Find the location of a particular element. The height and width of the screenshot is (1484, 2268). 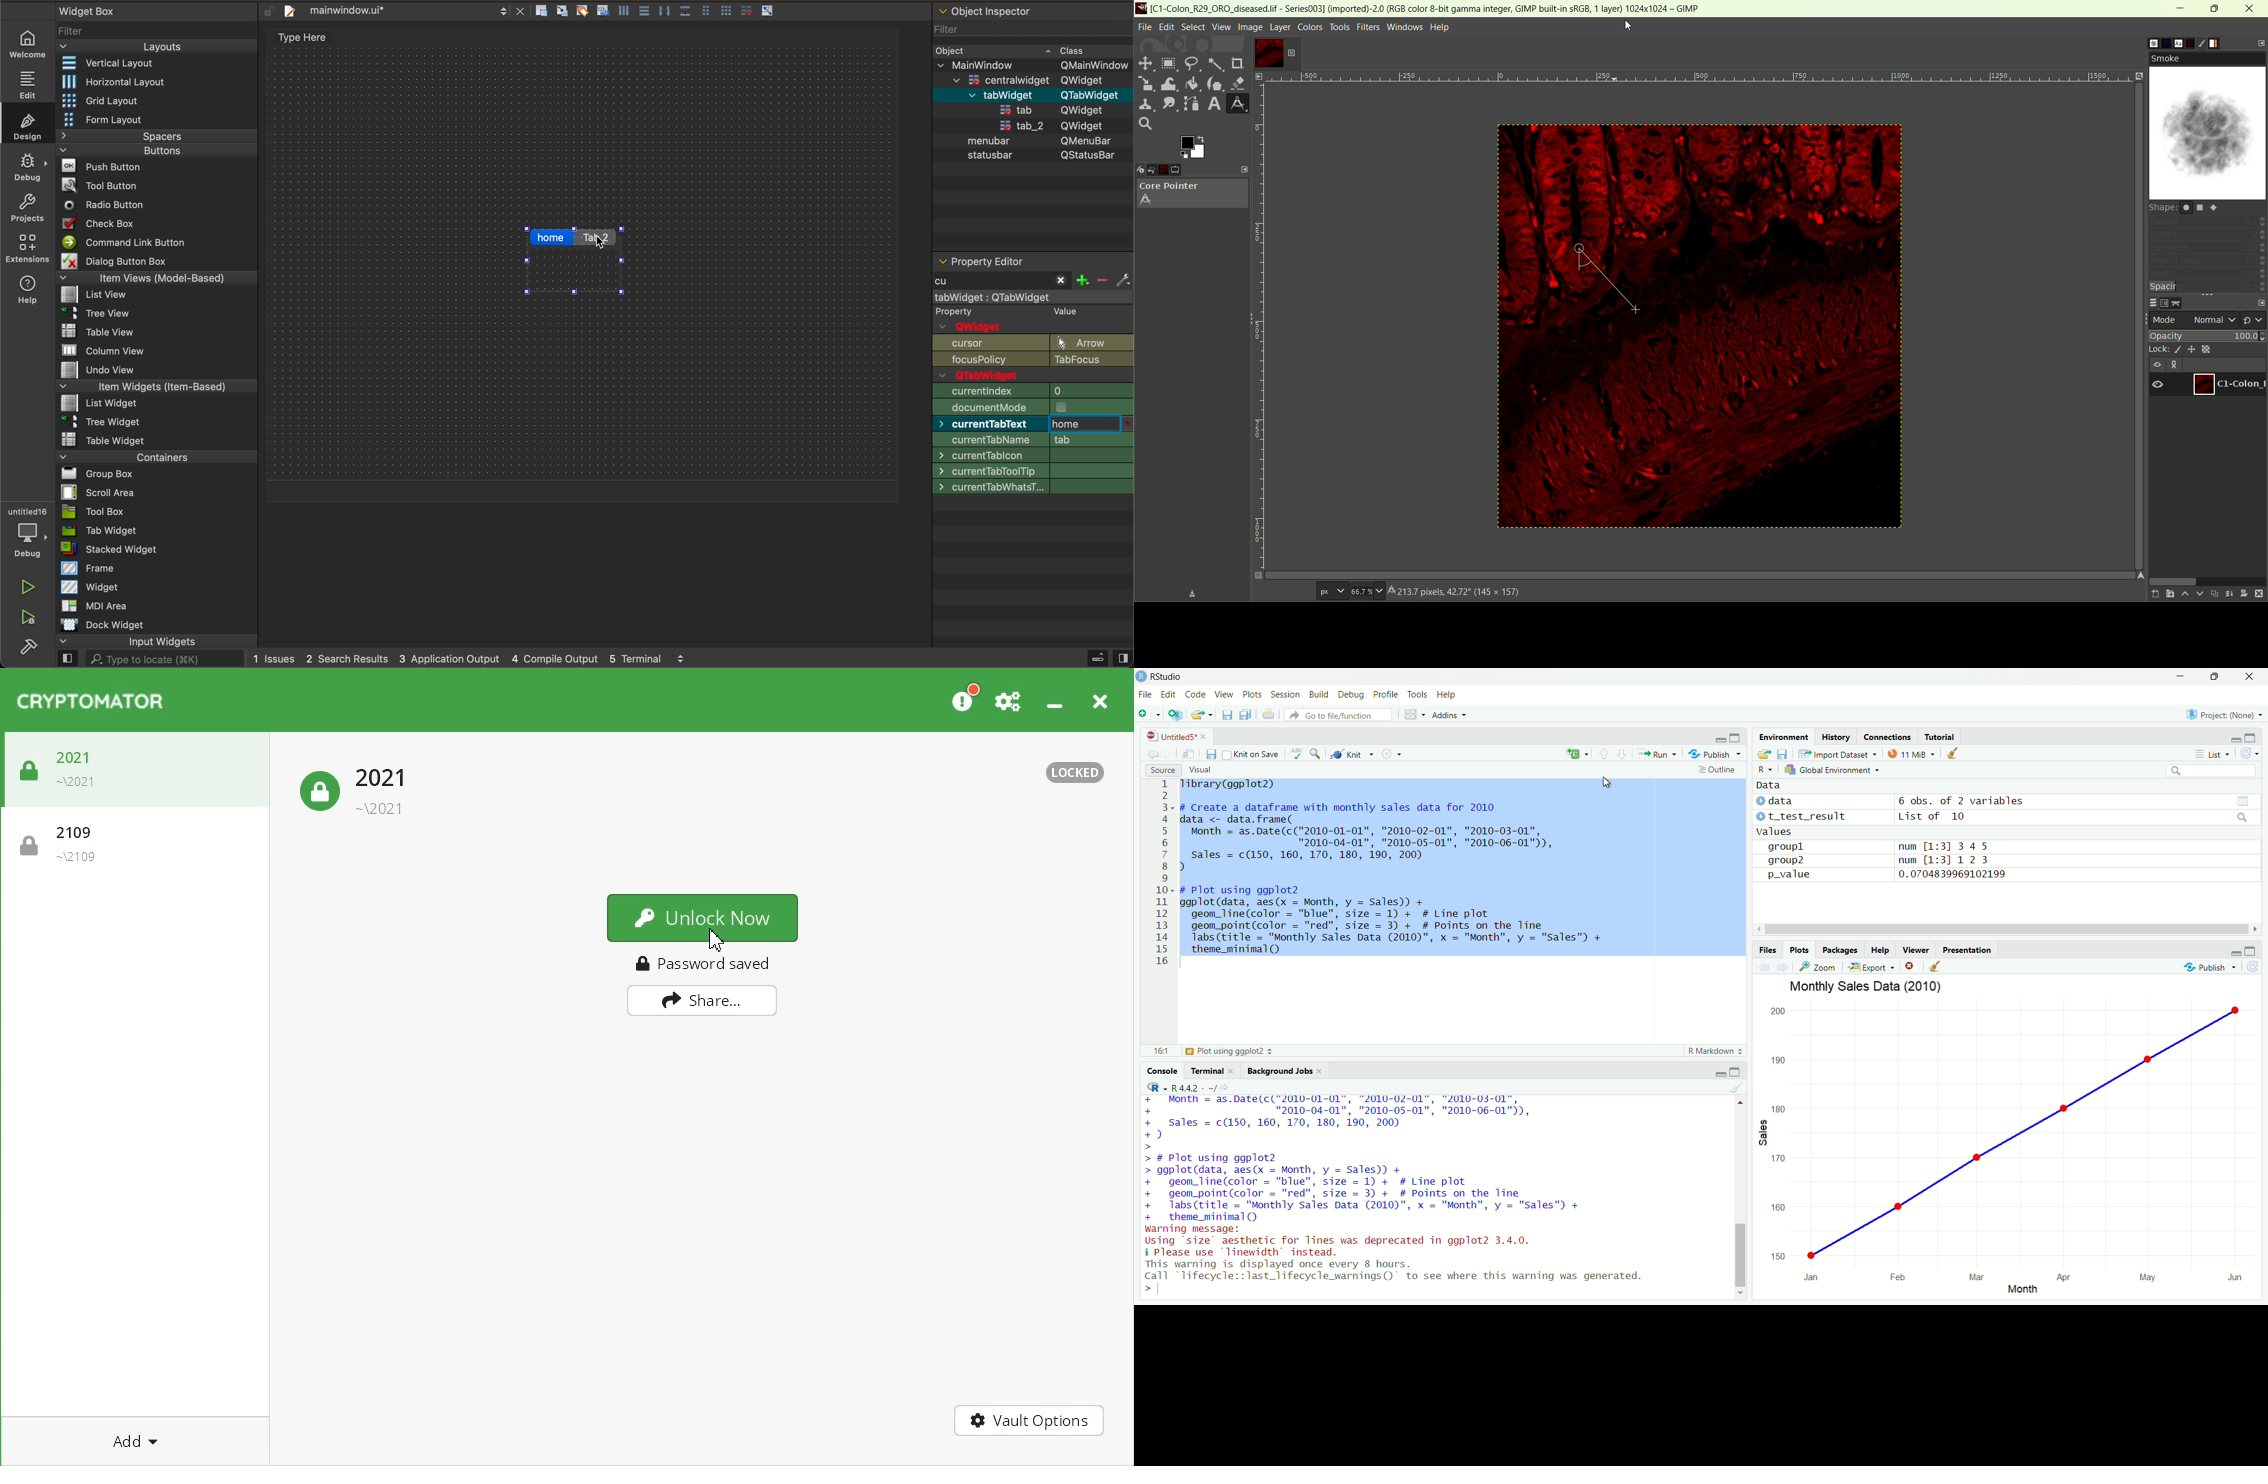

Packages is located at coordinates (1841, 949).